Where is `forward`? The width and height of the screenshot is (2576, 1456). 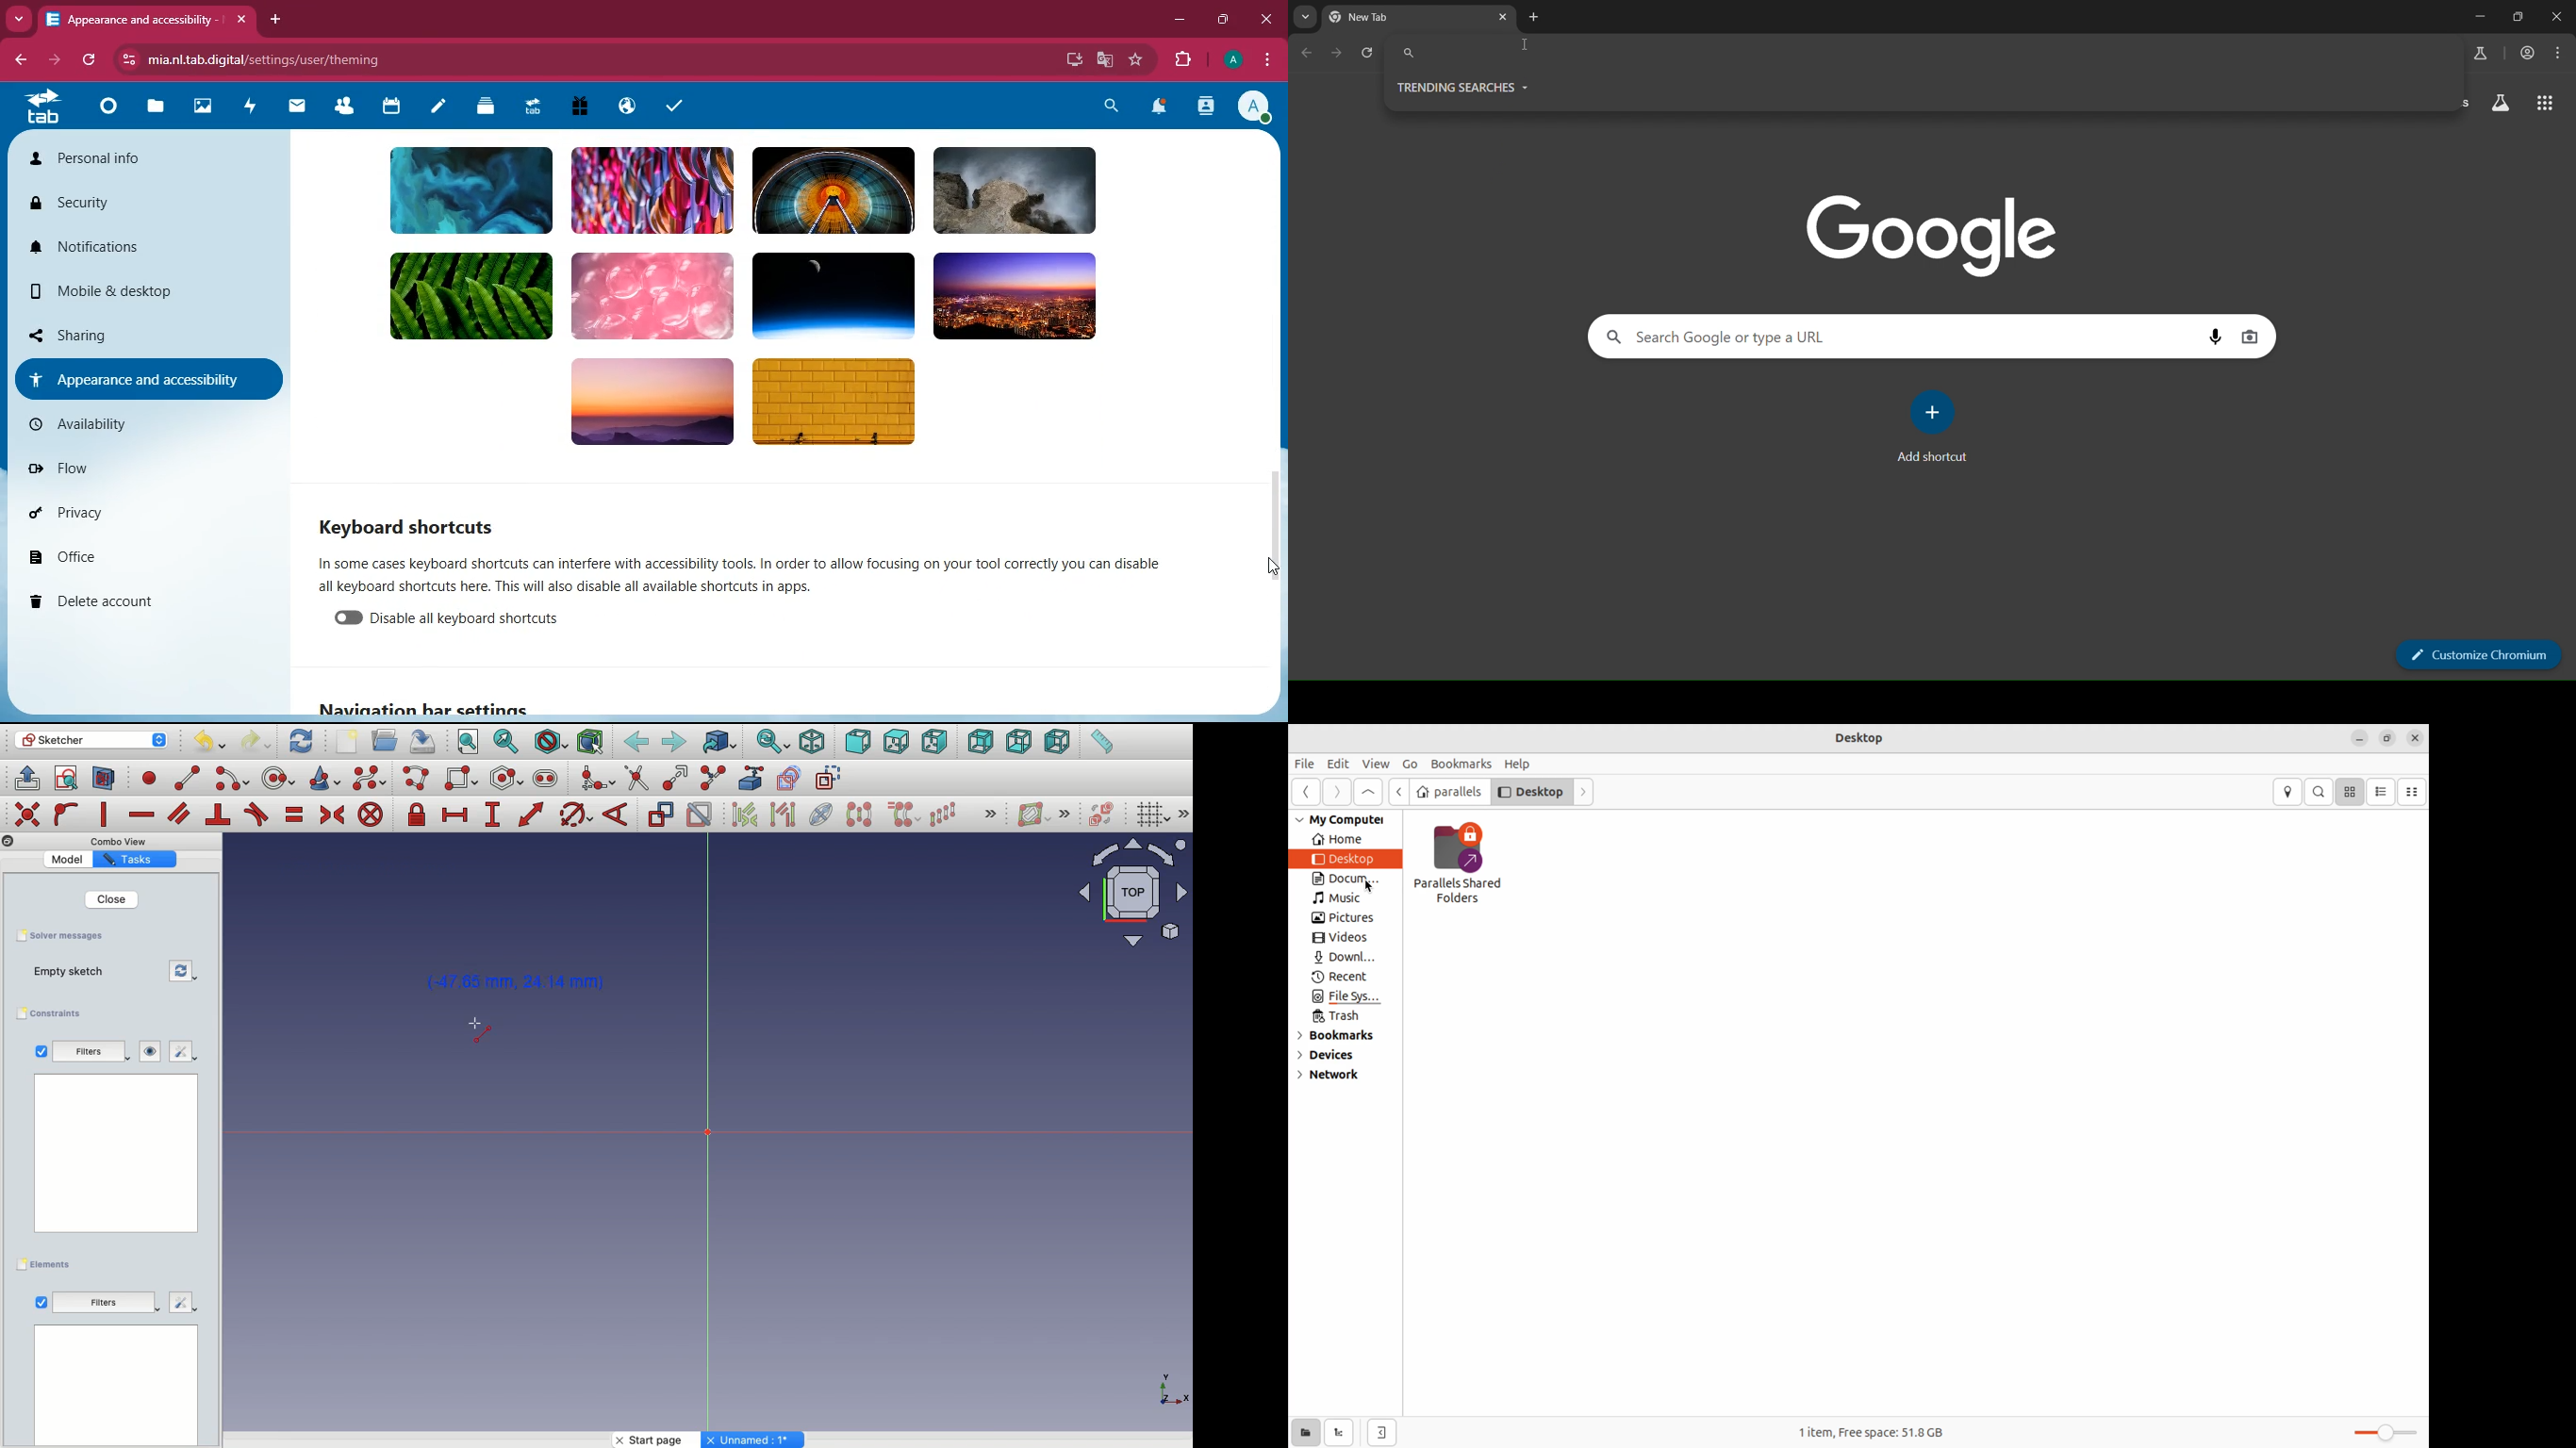 forward is located at coordinates (52, 58).